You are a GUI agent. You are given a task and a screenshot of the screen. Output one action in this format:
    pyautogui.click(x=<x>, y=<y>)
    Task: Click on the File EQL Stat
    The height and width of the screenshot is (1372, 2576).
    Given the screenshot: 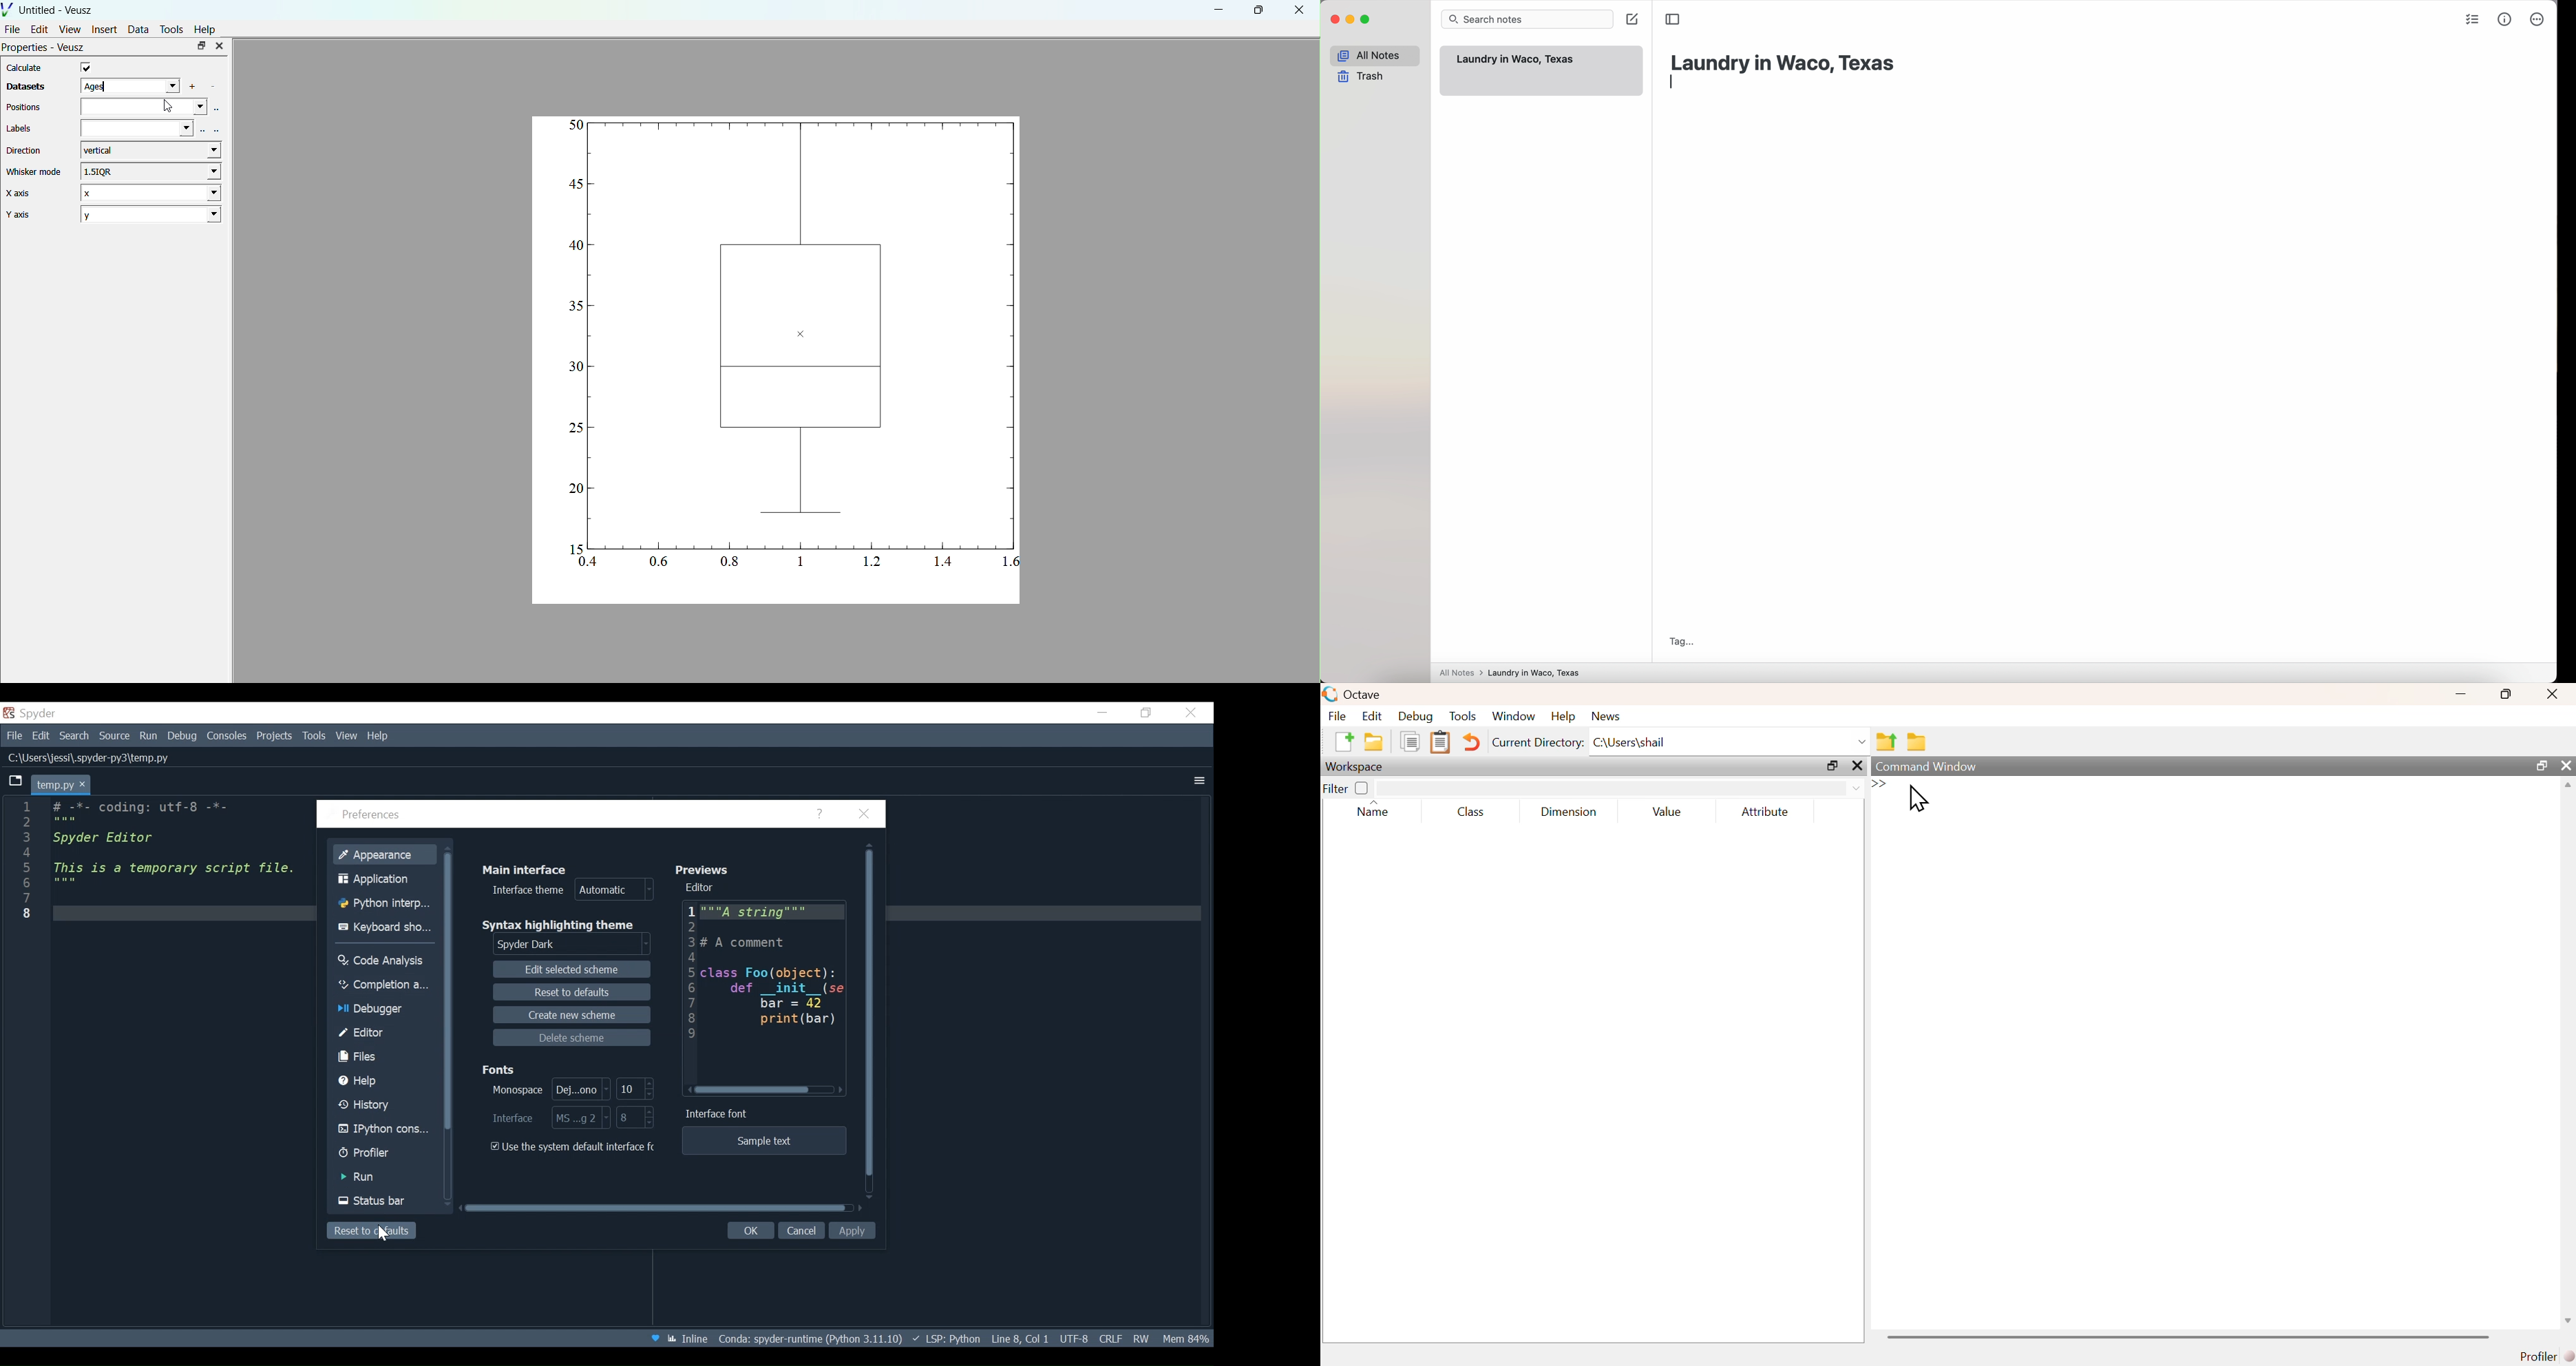 What is the action you would take?
    pyautogui.click(x=1110, y=1338)
    